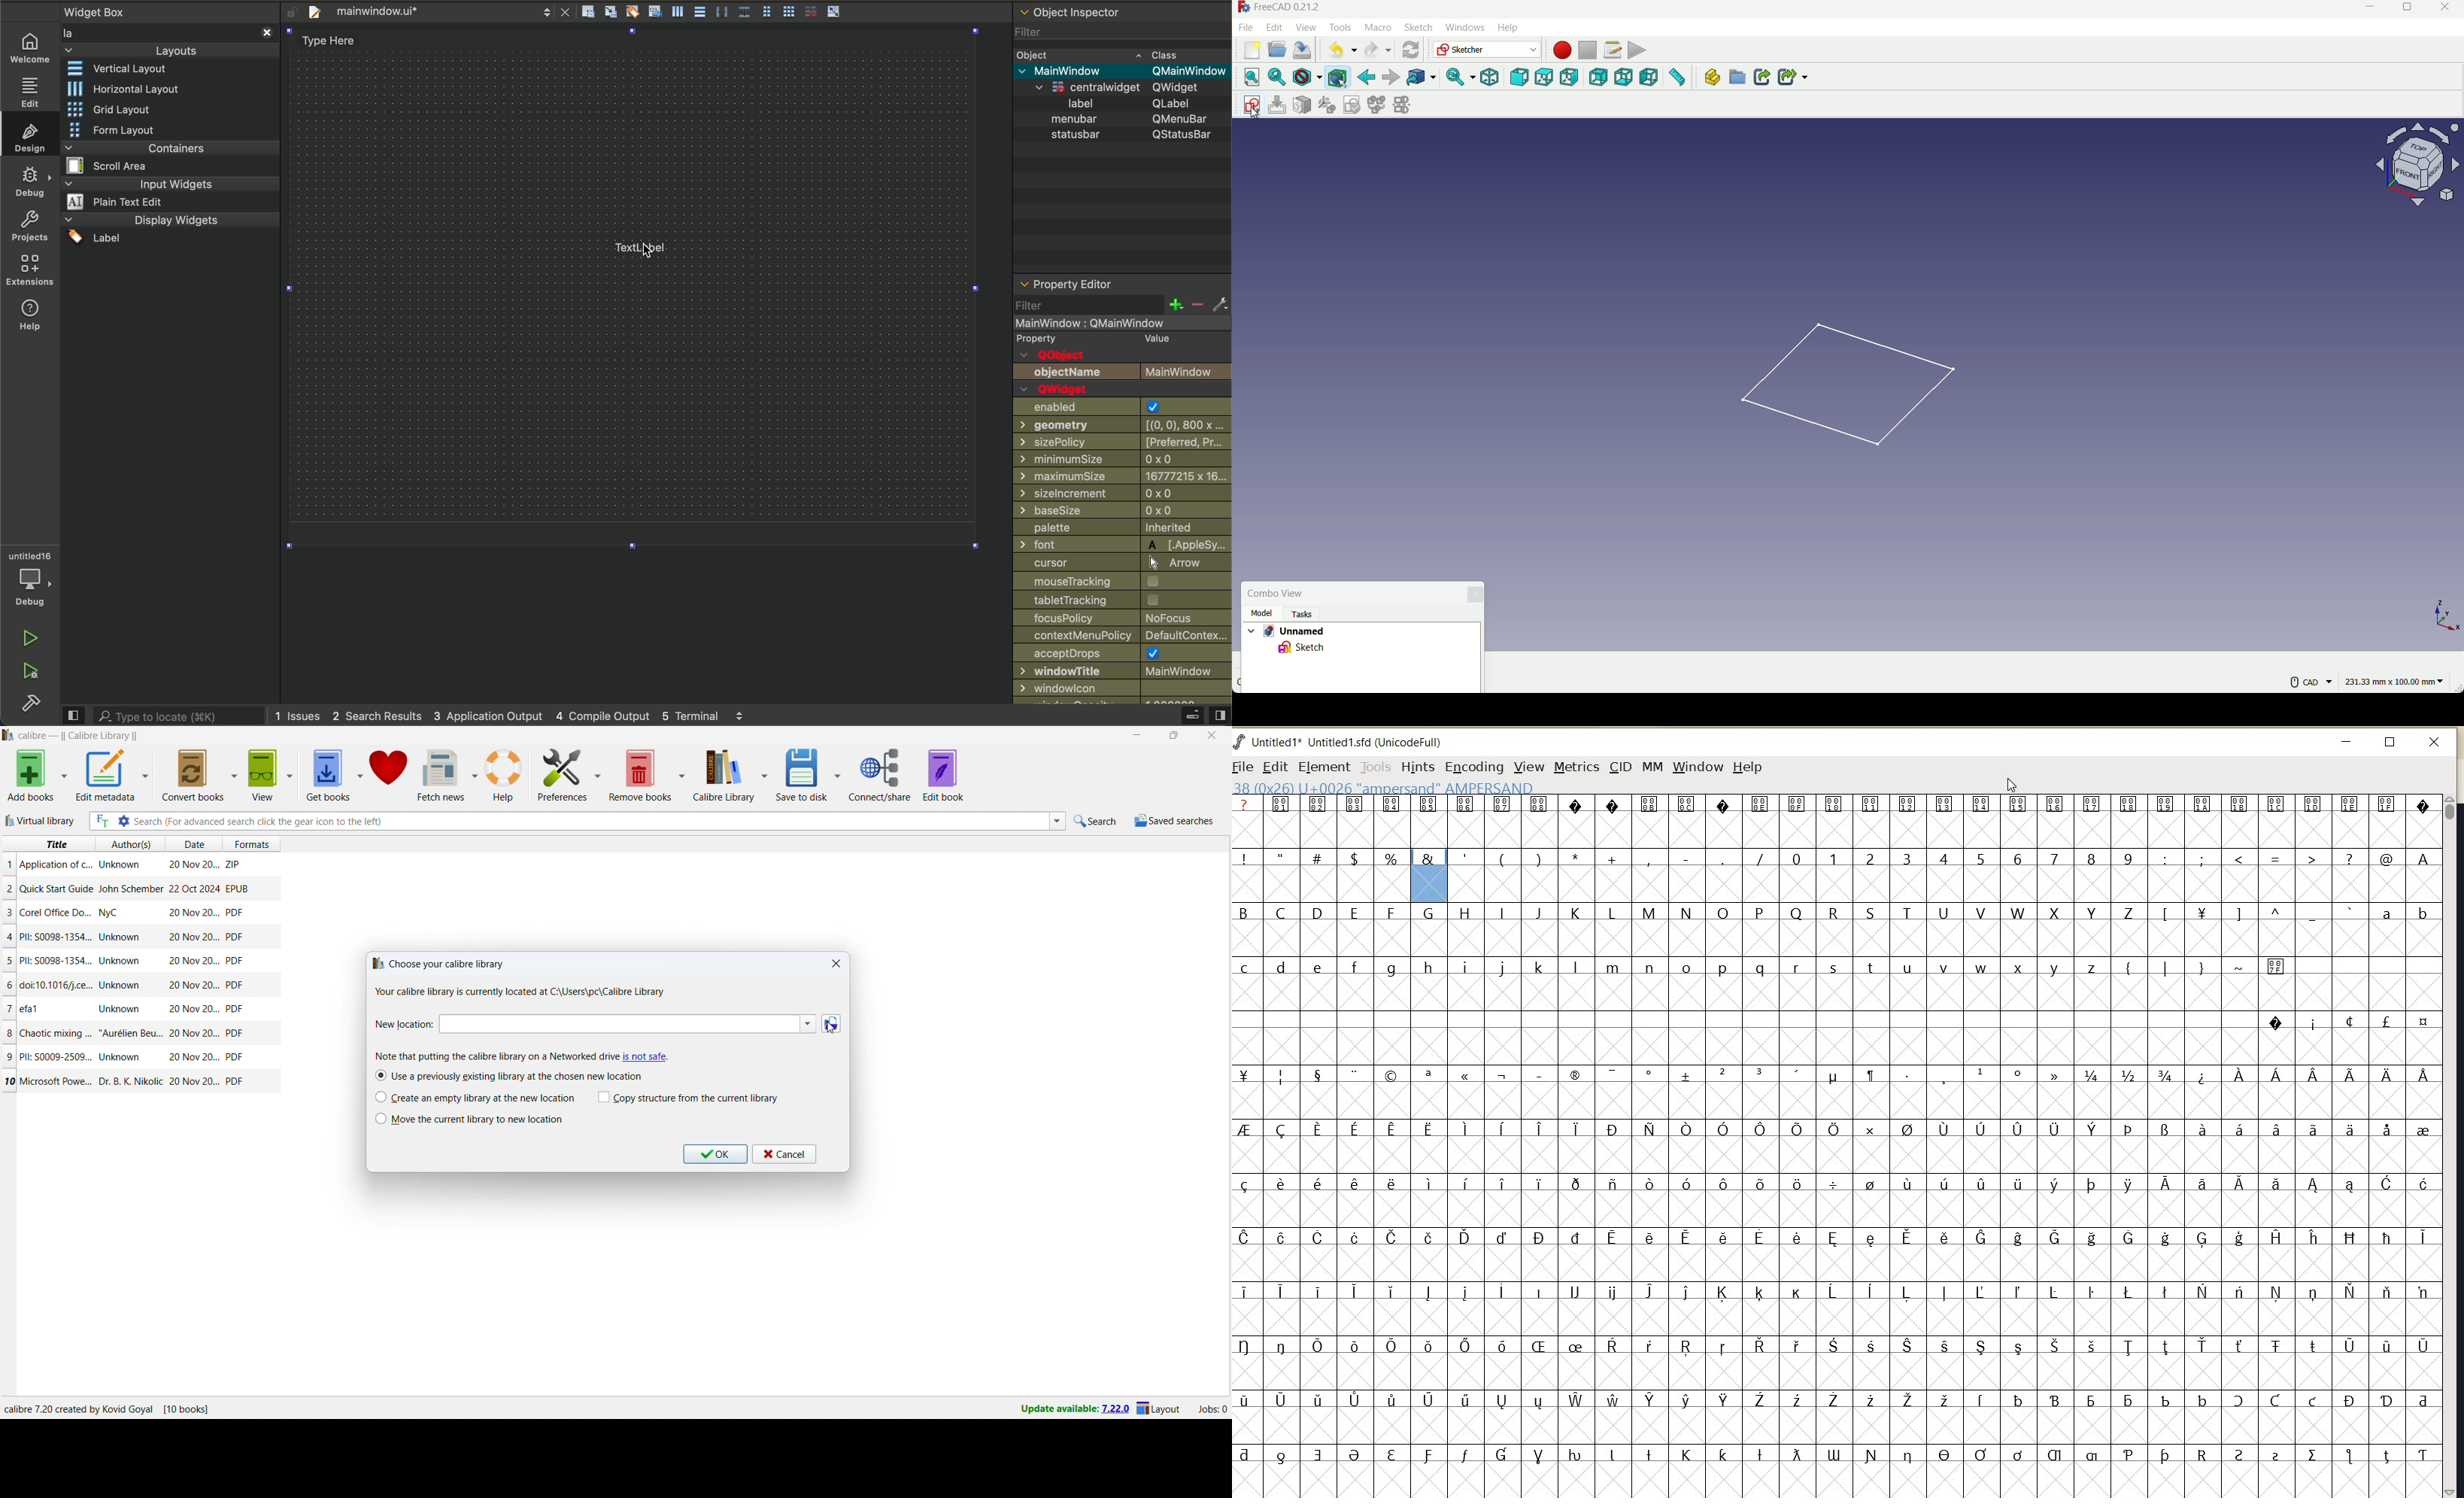 The image size is (2464, 1512). What do you see at coordinates (837, 964) in the screenshot?
I see `close` at bounding box center [837, 964].